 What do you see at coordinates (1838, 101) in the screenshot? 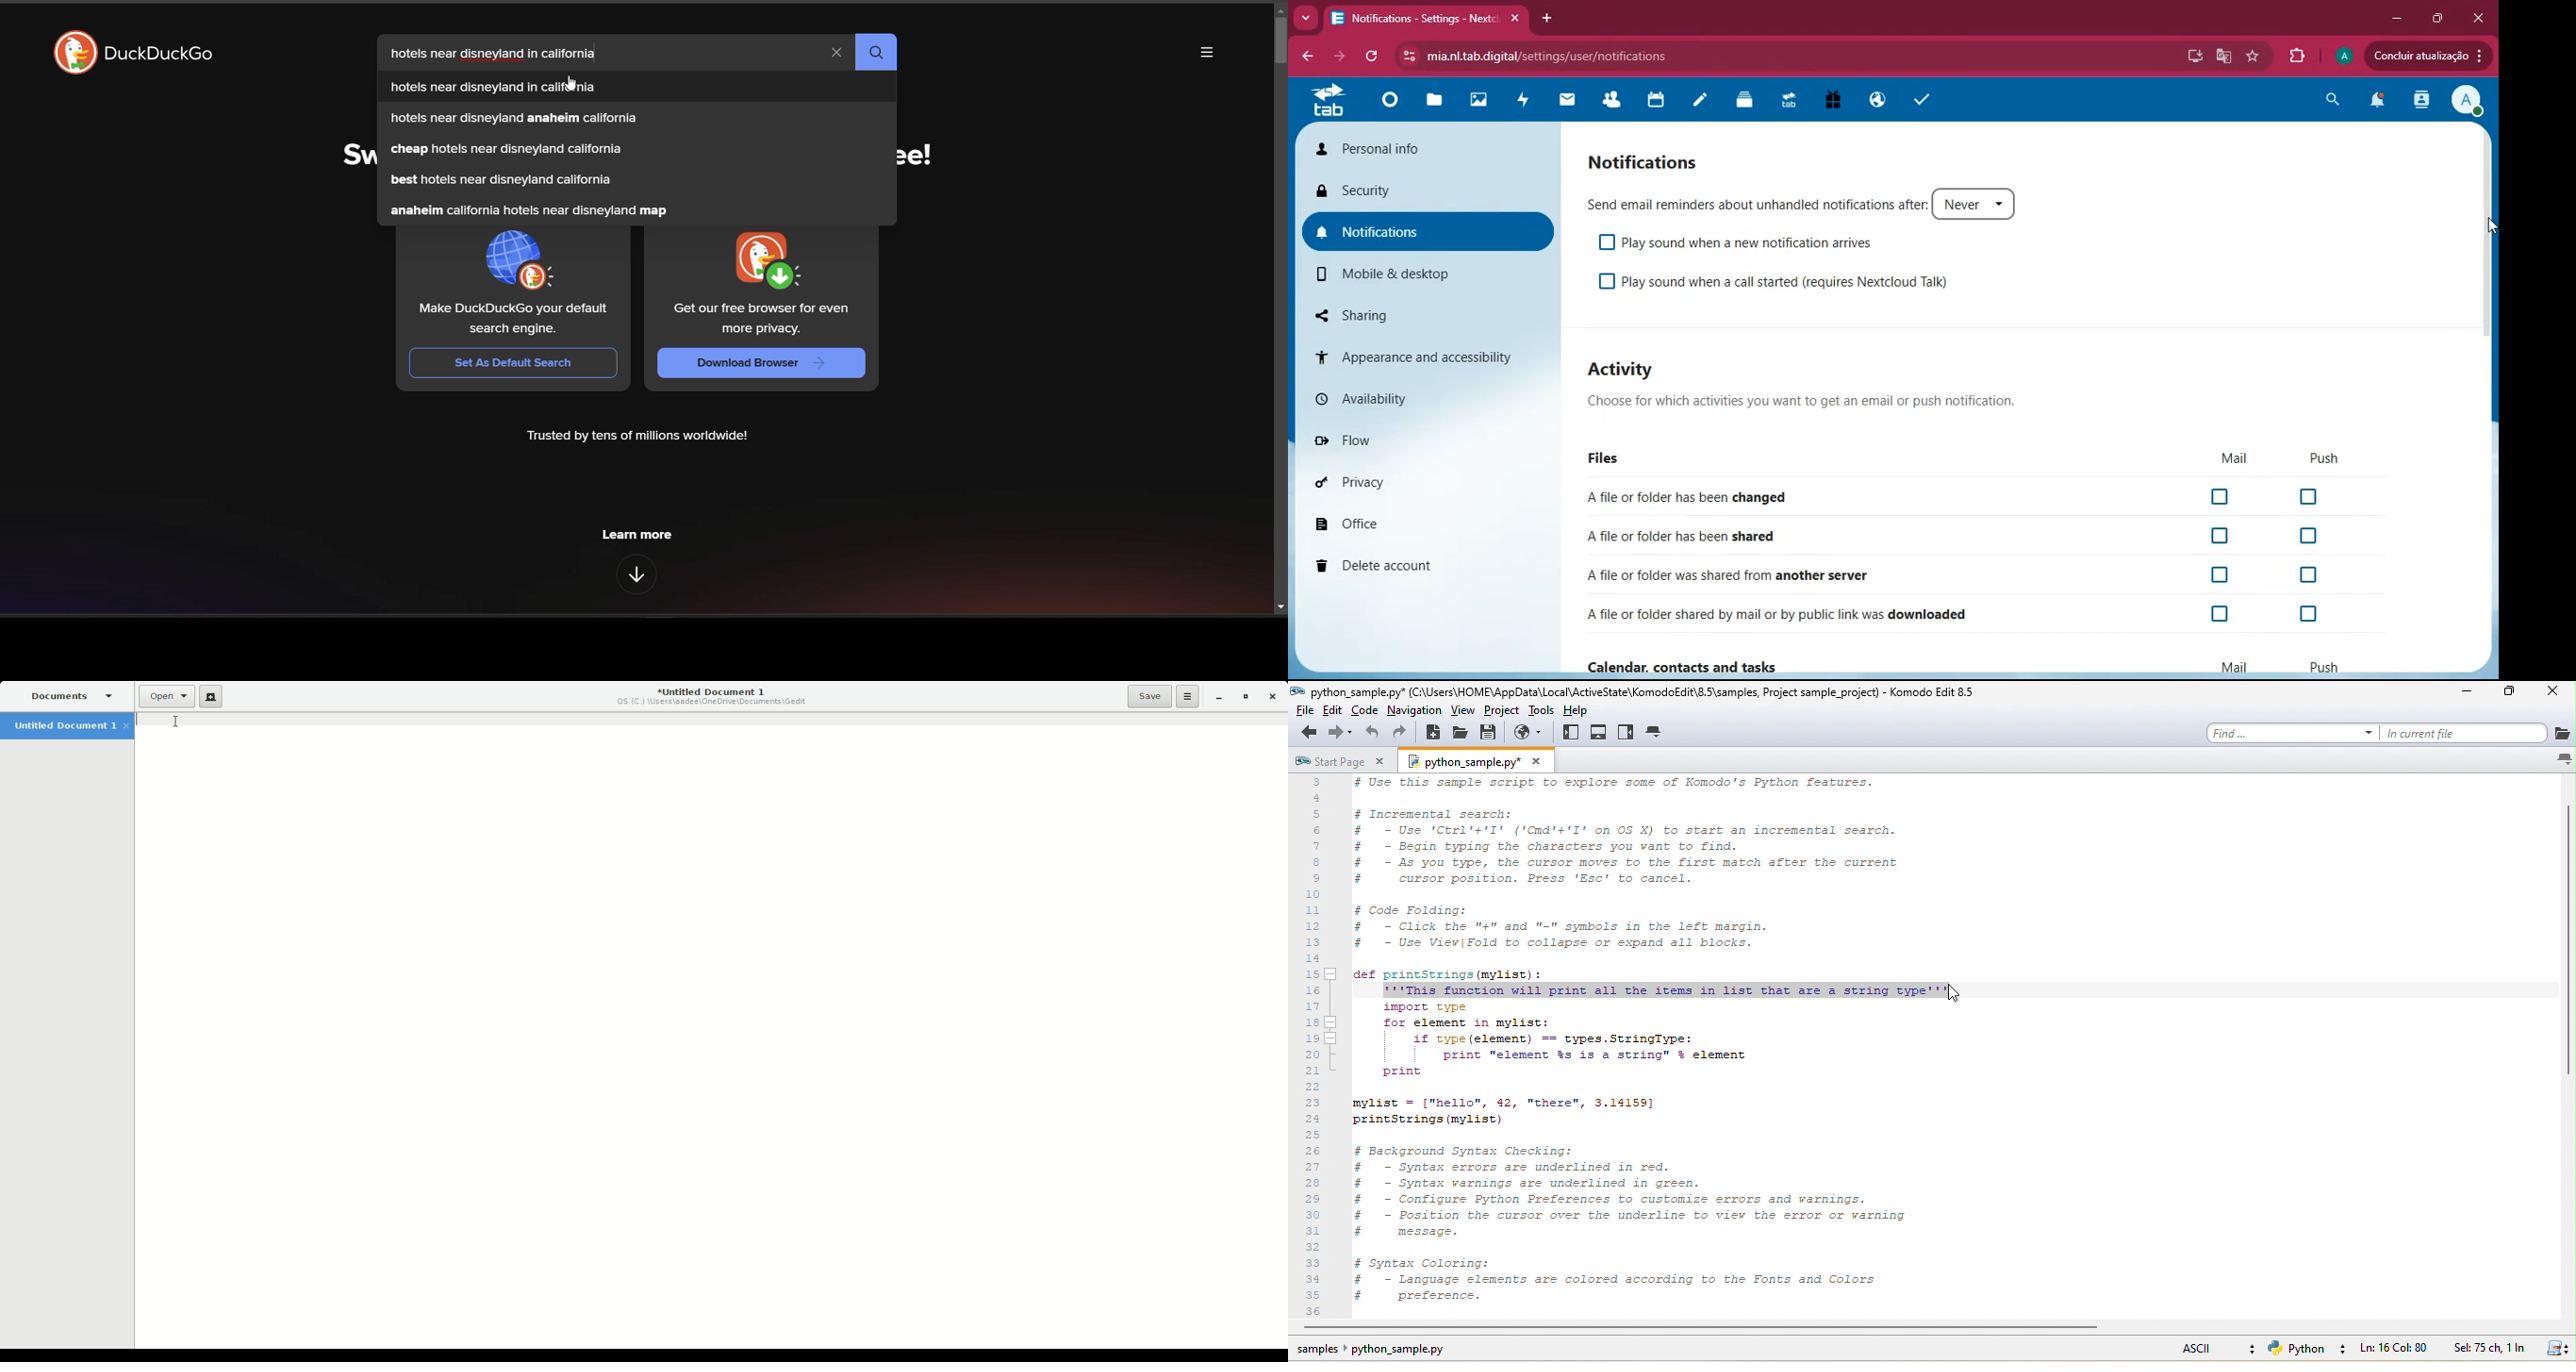
I see `gift` at bounding box center [1838, 101].